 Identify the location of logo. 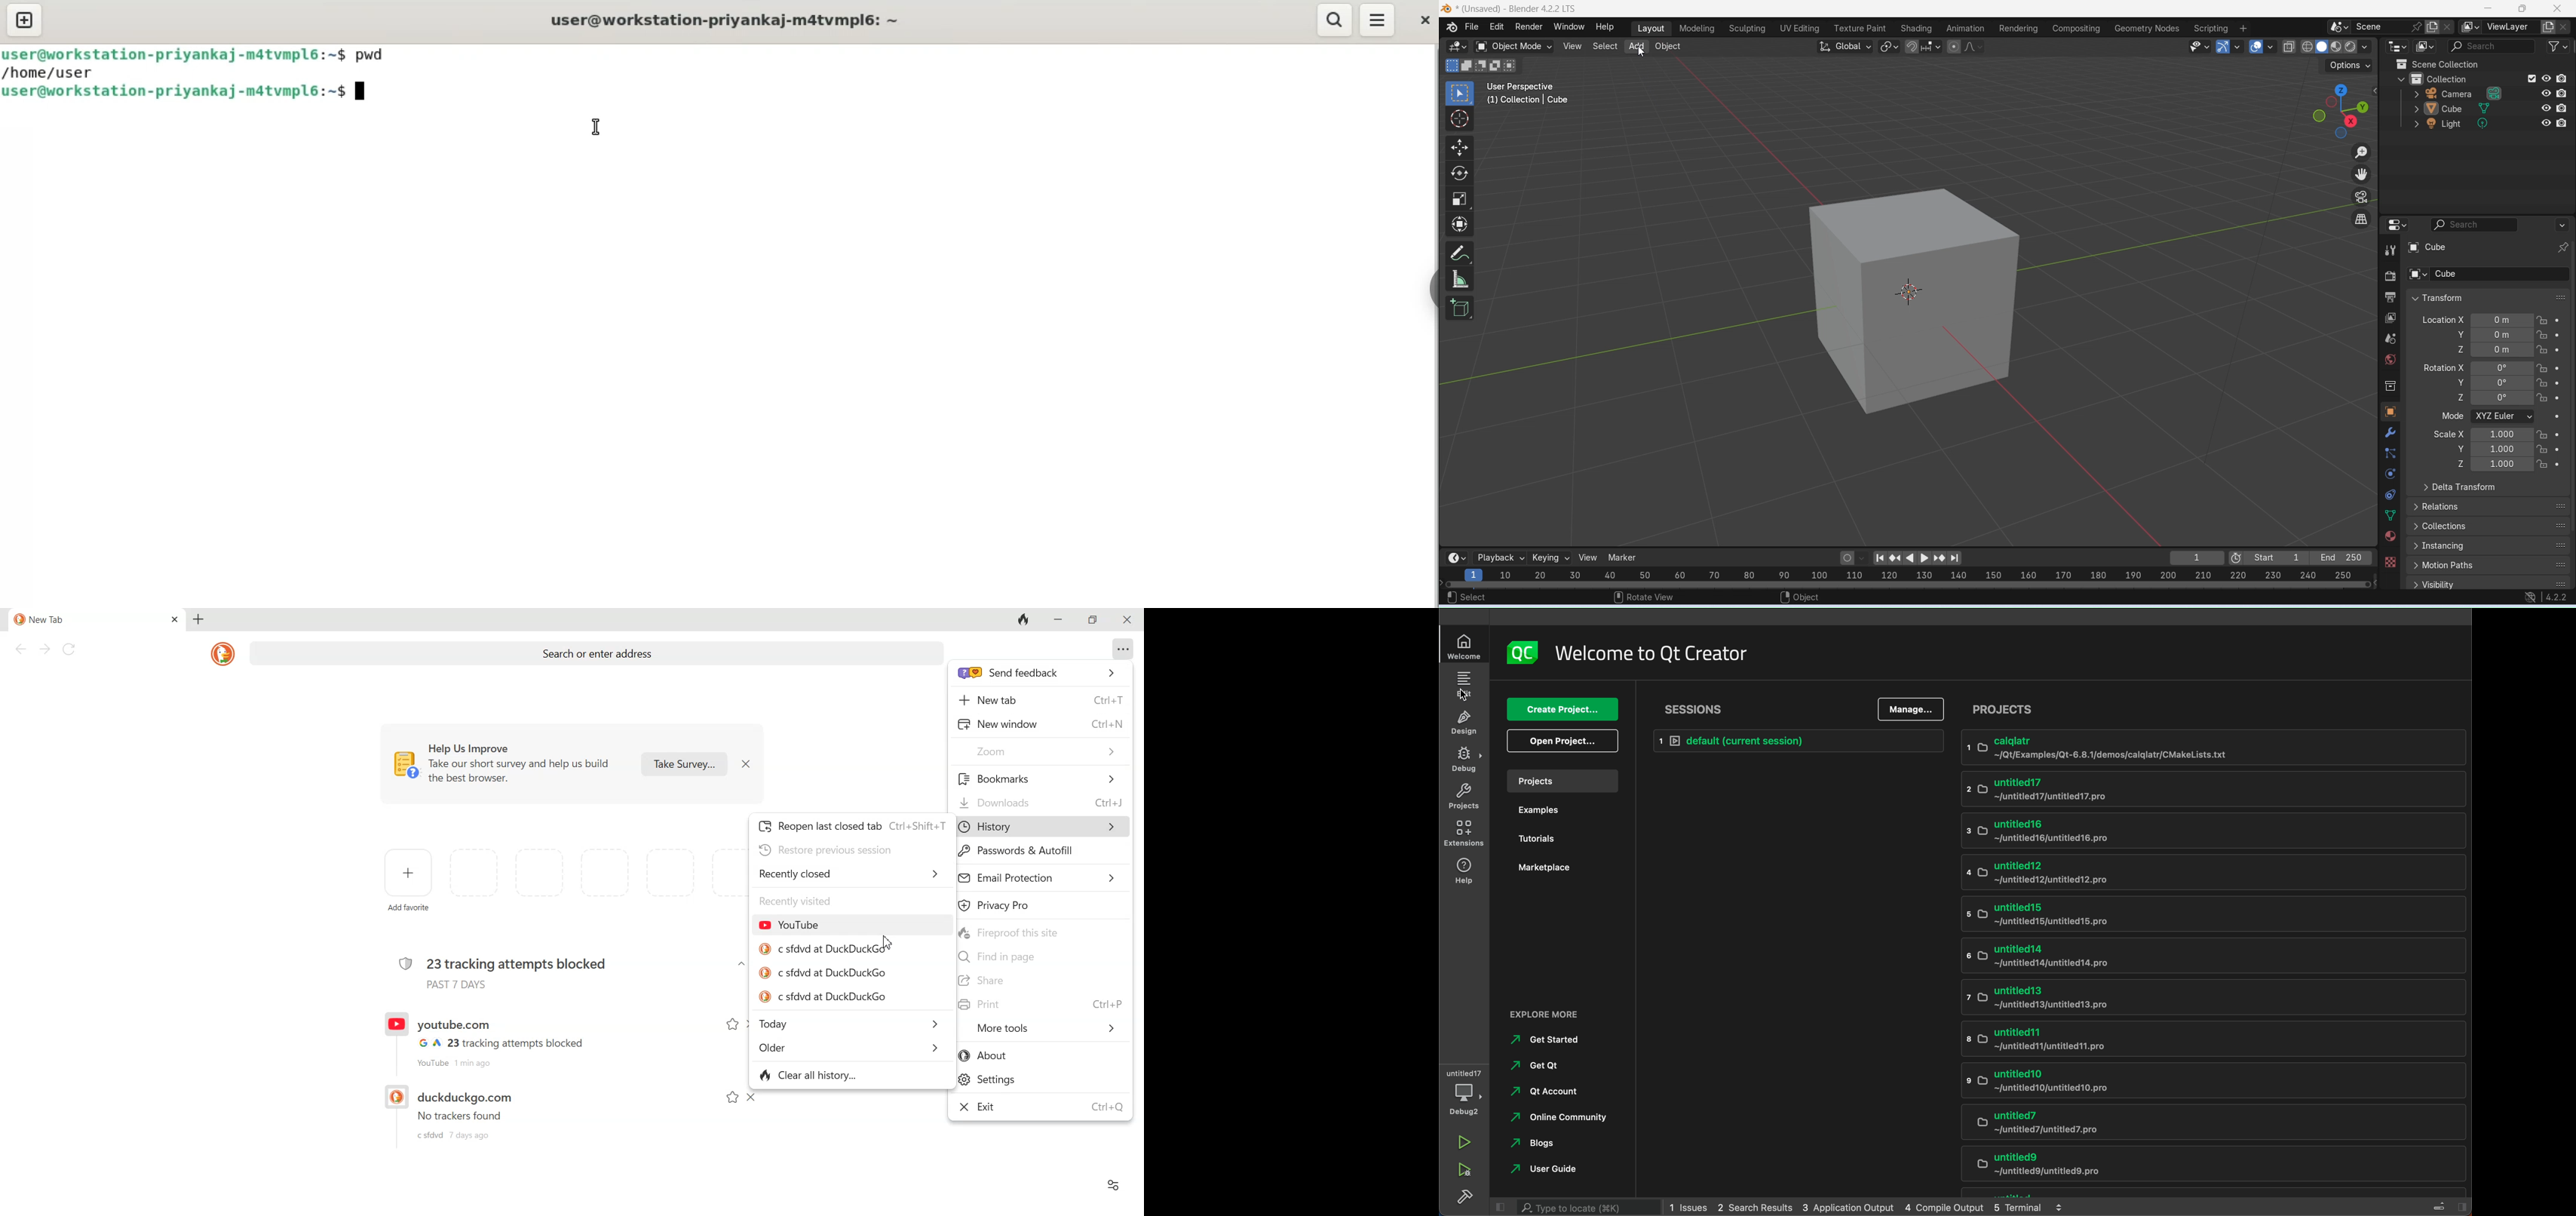
(1447, 9).